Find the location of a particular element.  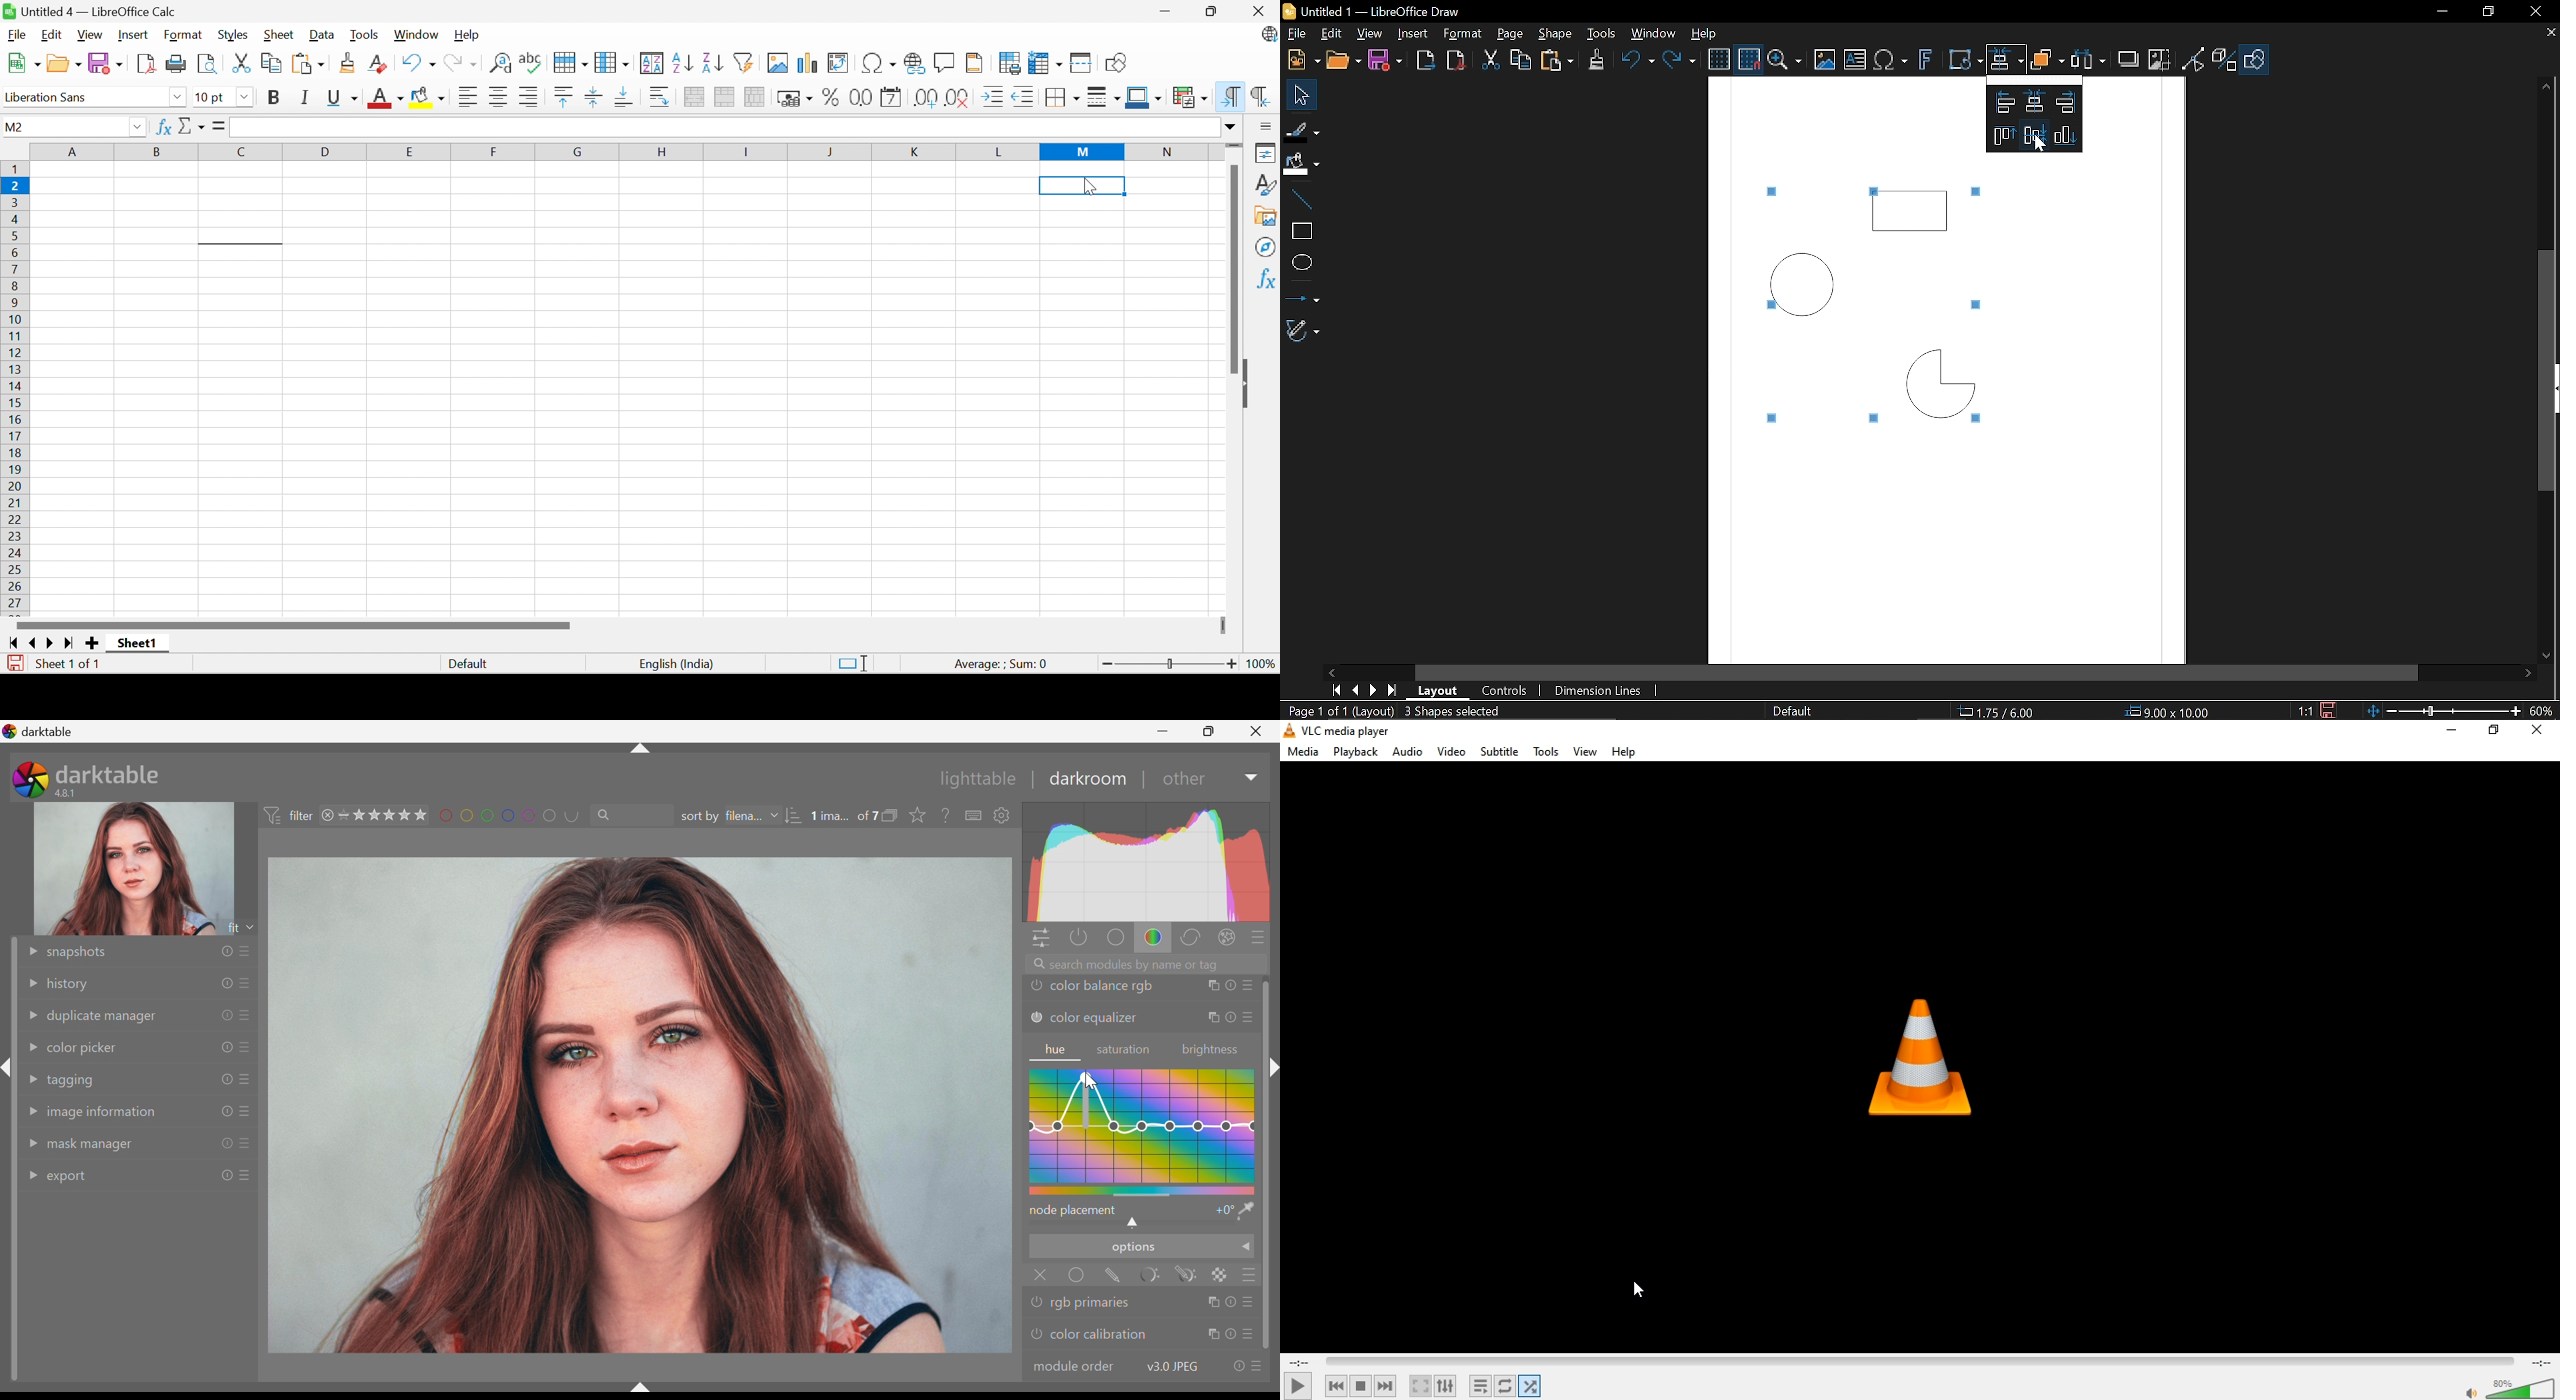

reset is located at coordinates (226, 981).